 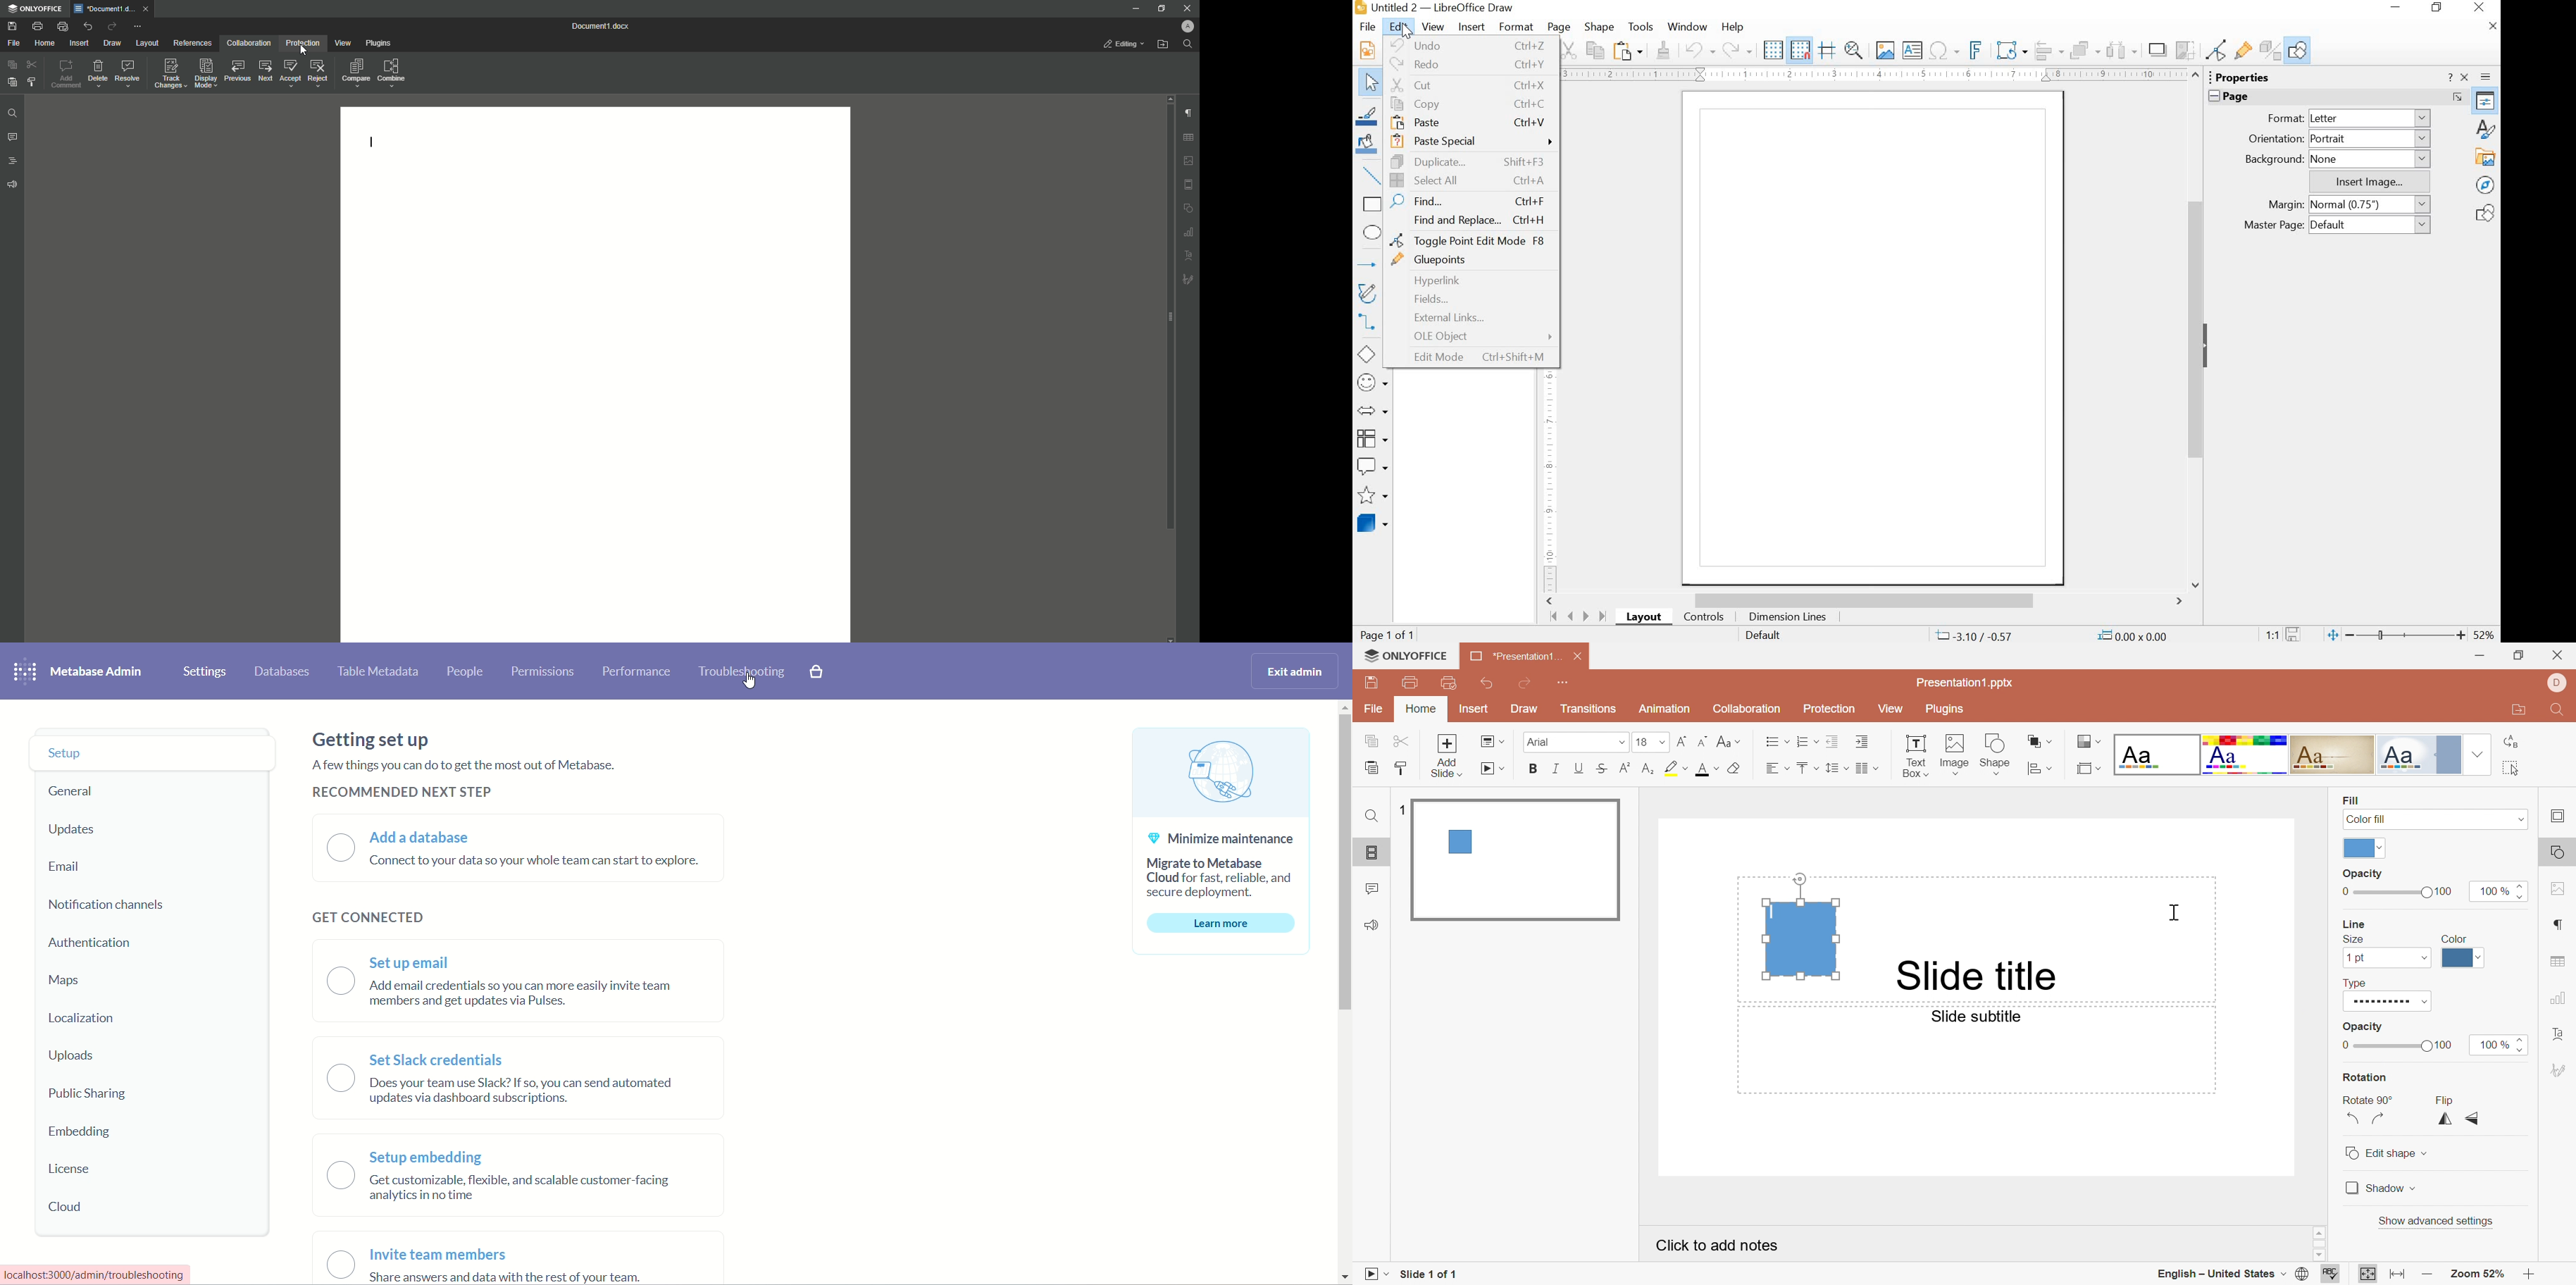 What do you see at coordinates (2156, 756) in the screenshot?
I see `Blank` at bounding box center [2156, 756].